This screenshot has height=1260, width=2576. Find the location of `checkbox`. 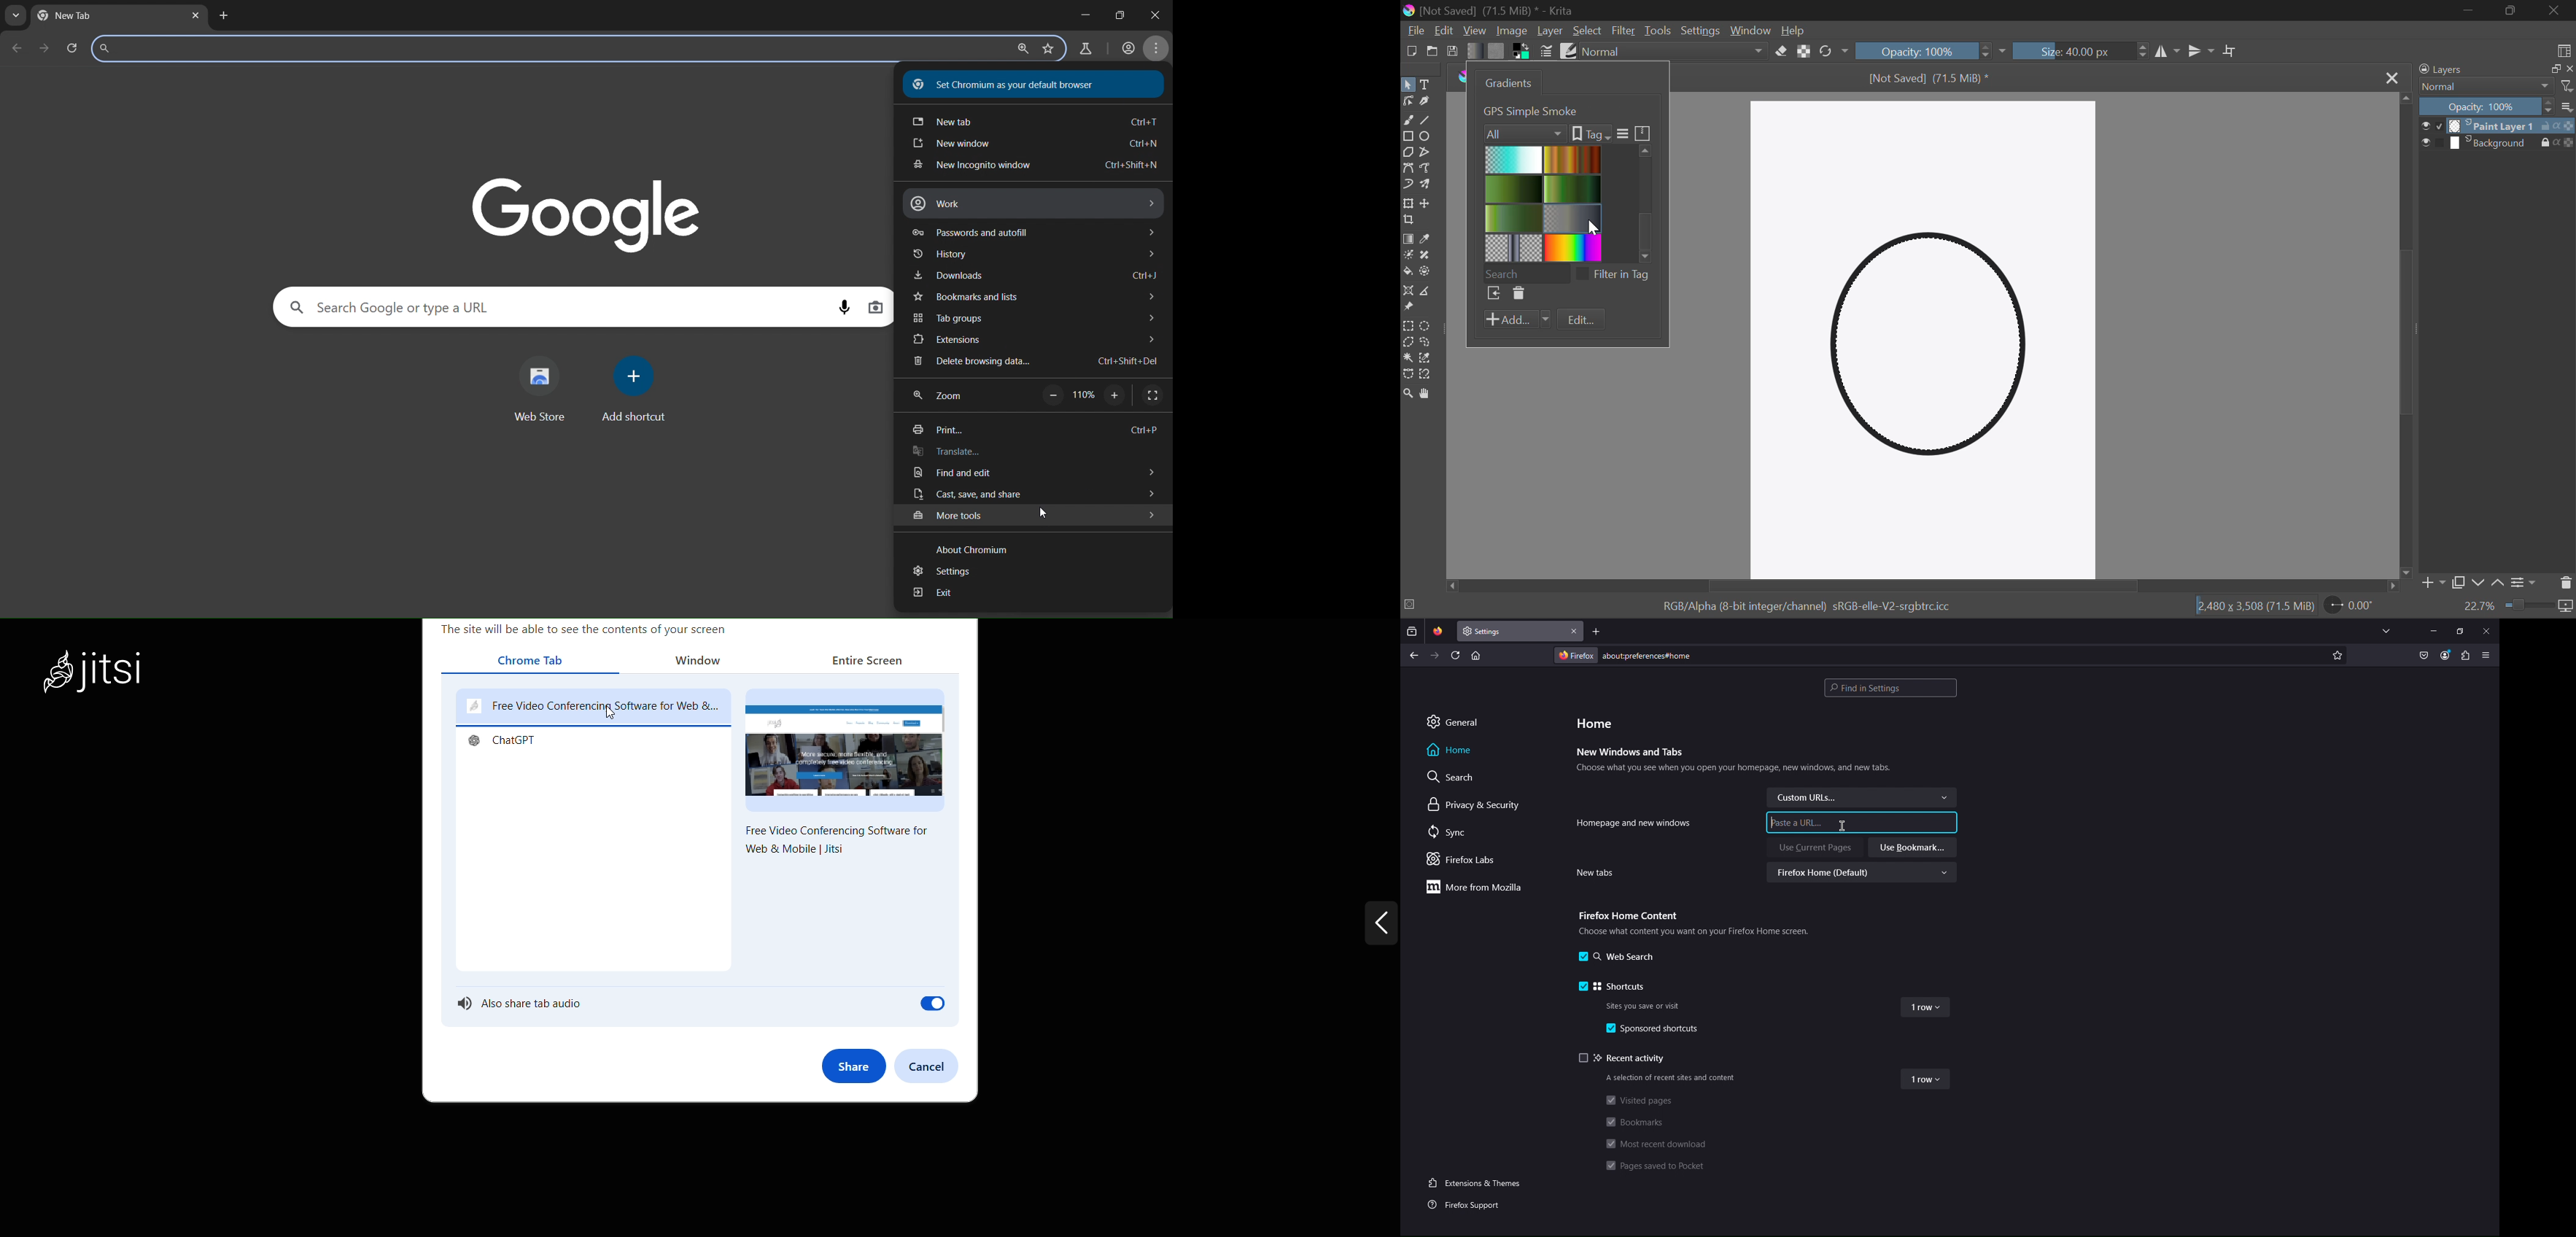

checkbox is located at coordinates (2432, 126).